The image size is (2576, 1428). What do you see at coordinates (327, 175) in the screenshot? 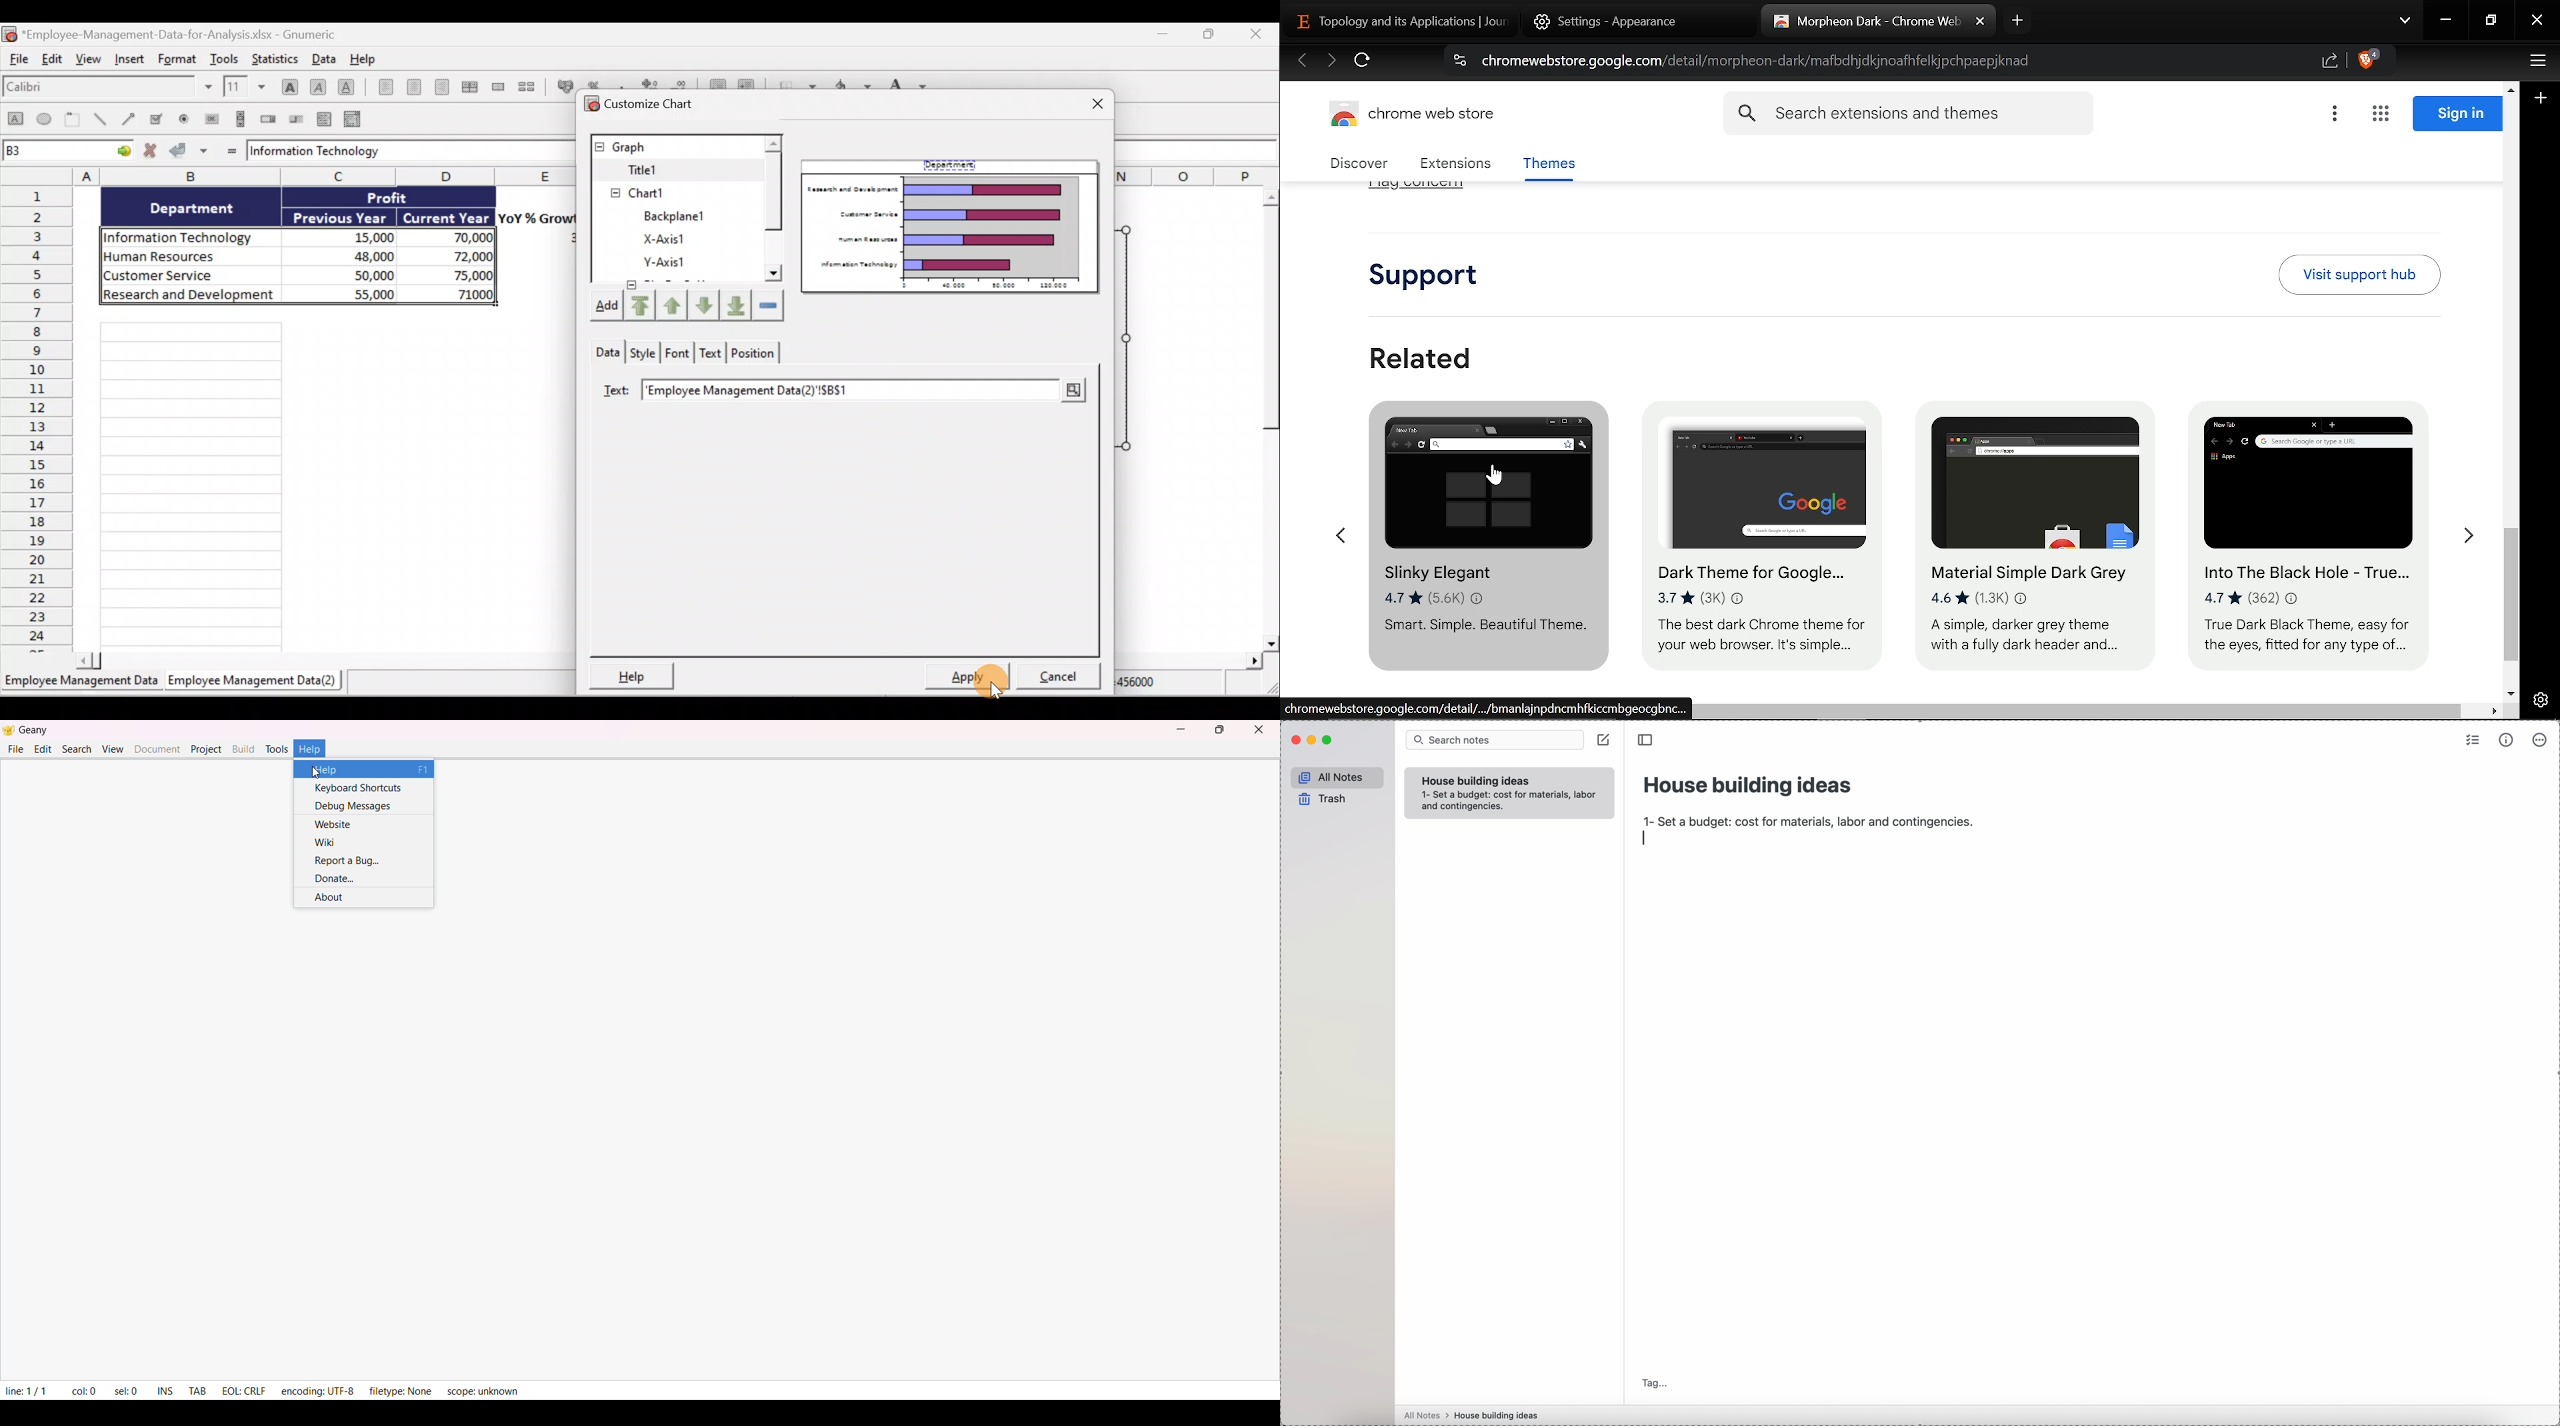
I see `Columns` at bounding box center [327, 175].